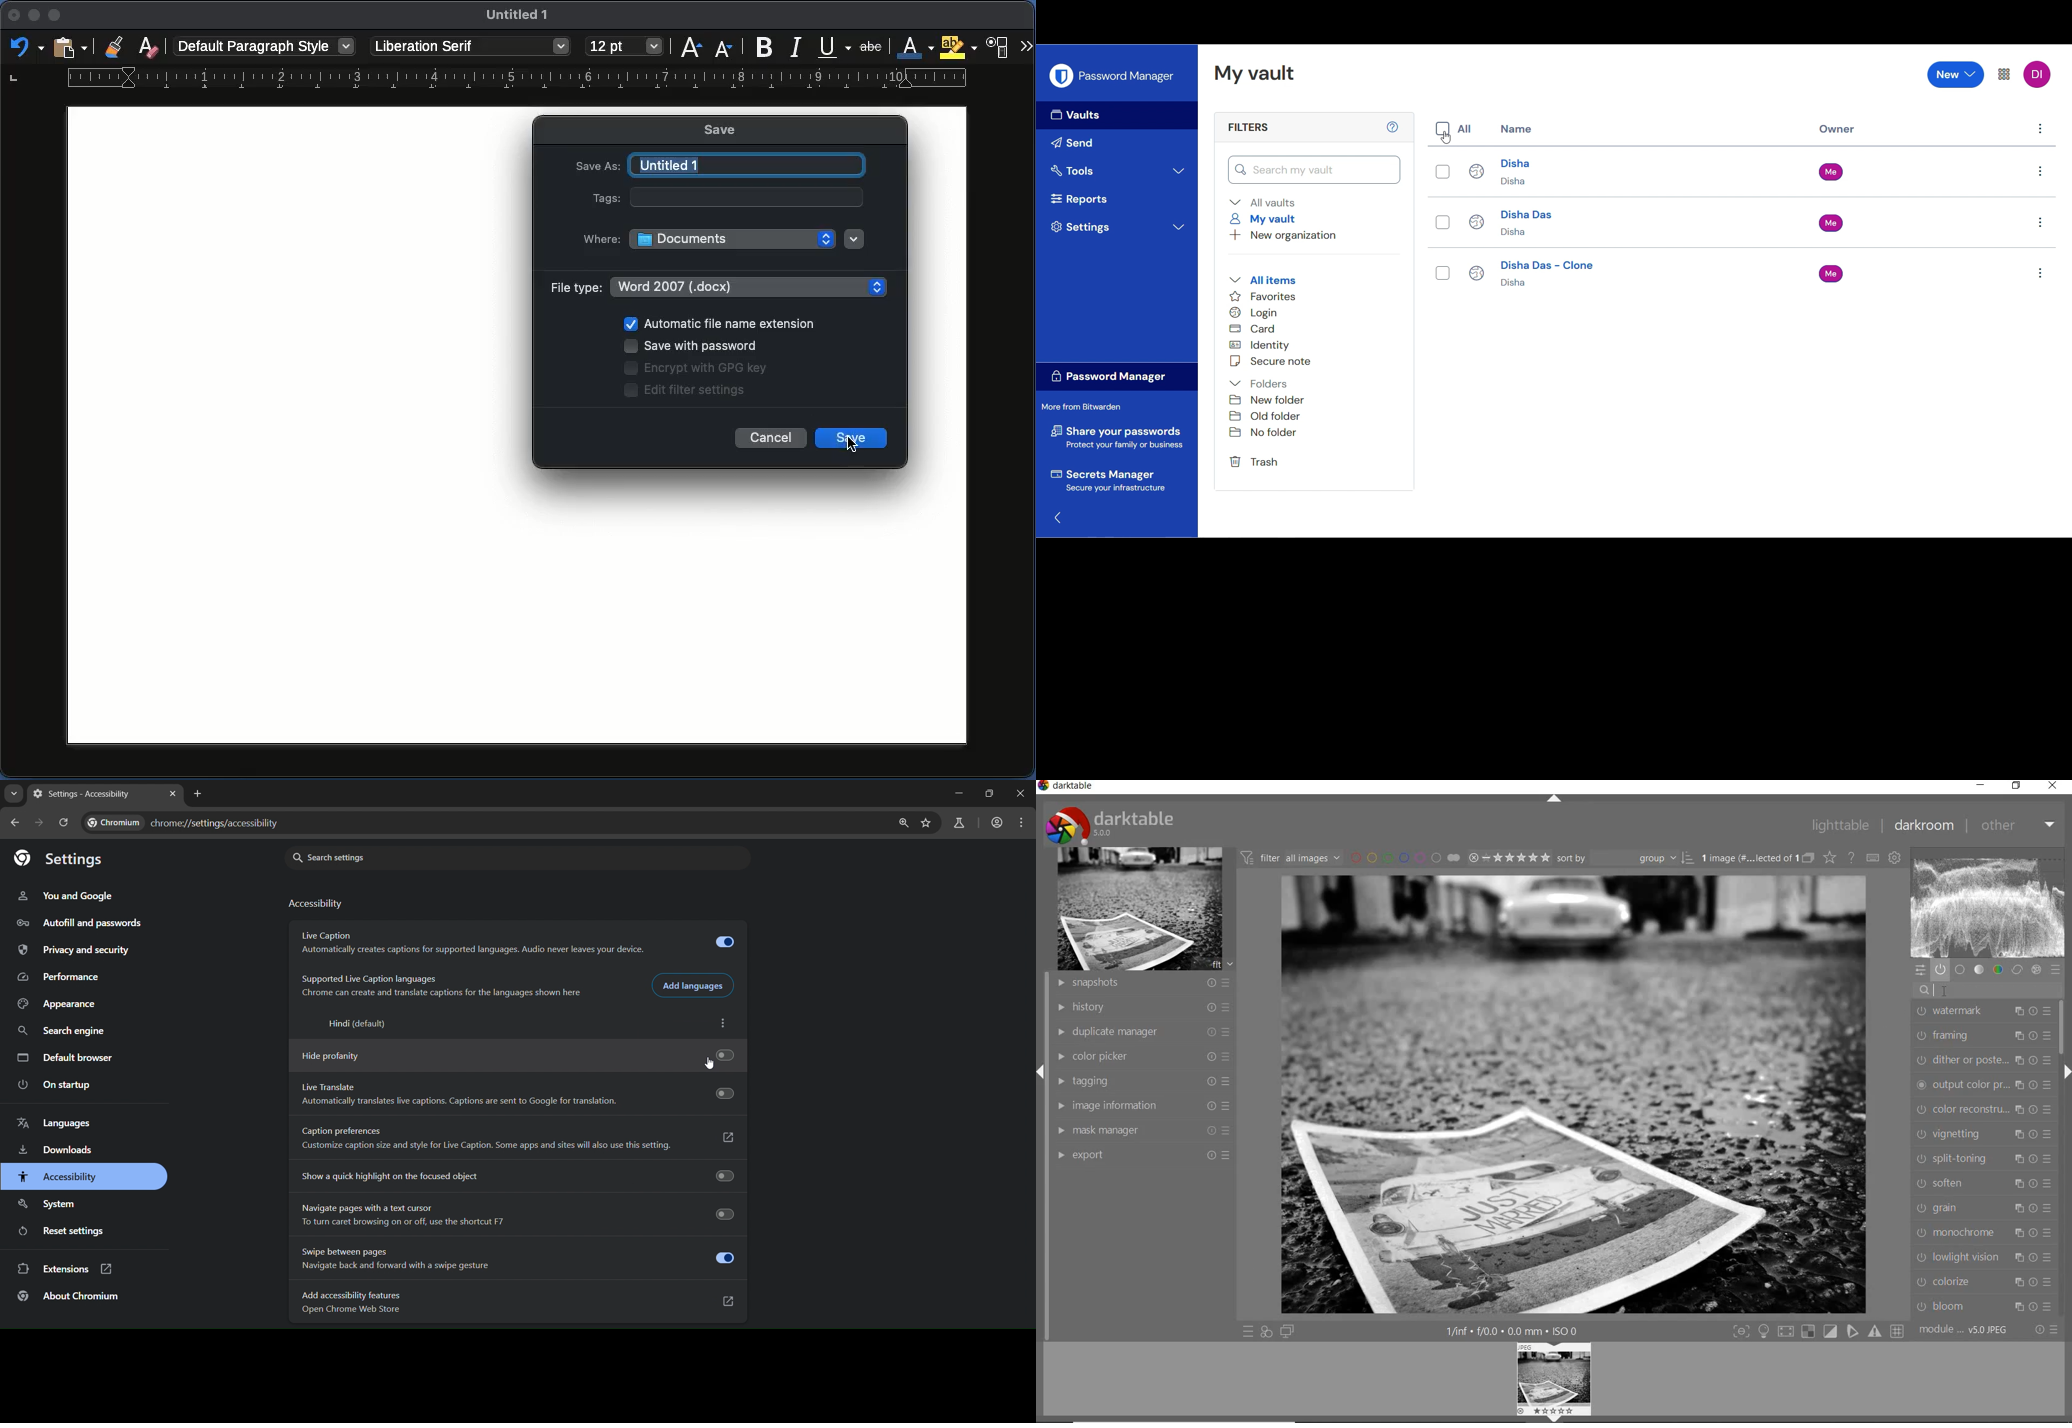 This screenshot has width=2072, height=1428. Describe the element at coordinates (1555, 1383) in the screenshot. I see `image previe` at that location.